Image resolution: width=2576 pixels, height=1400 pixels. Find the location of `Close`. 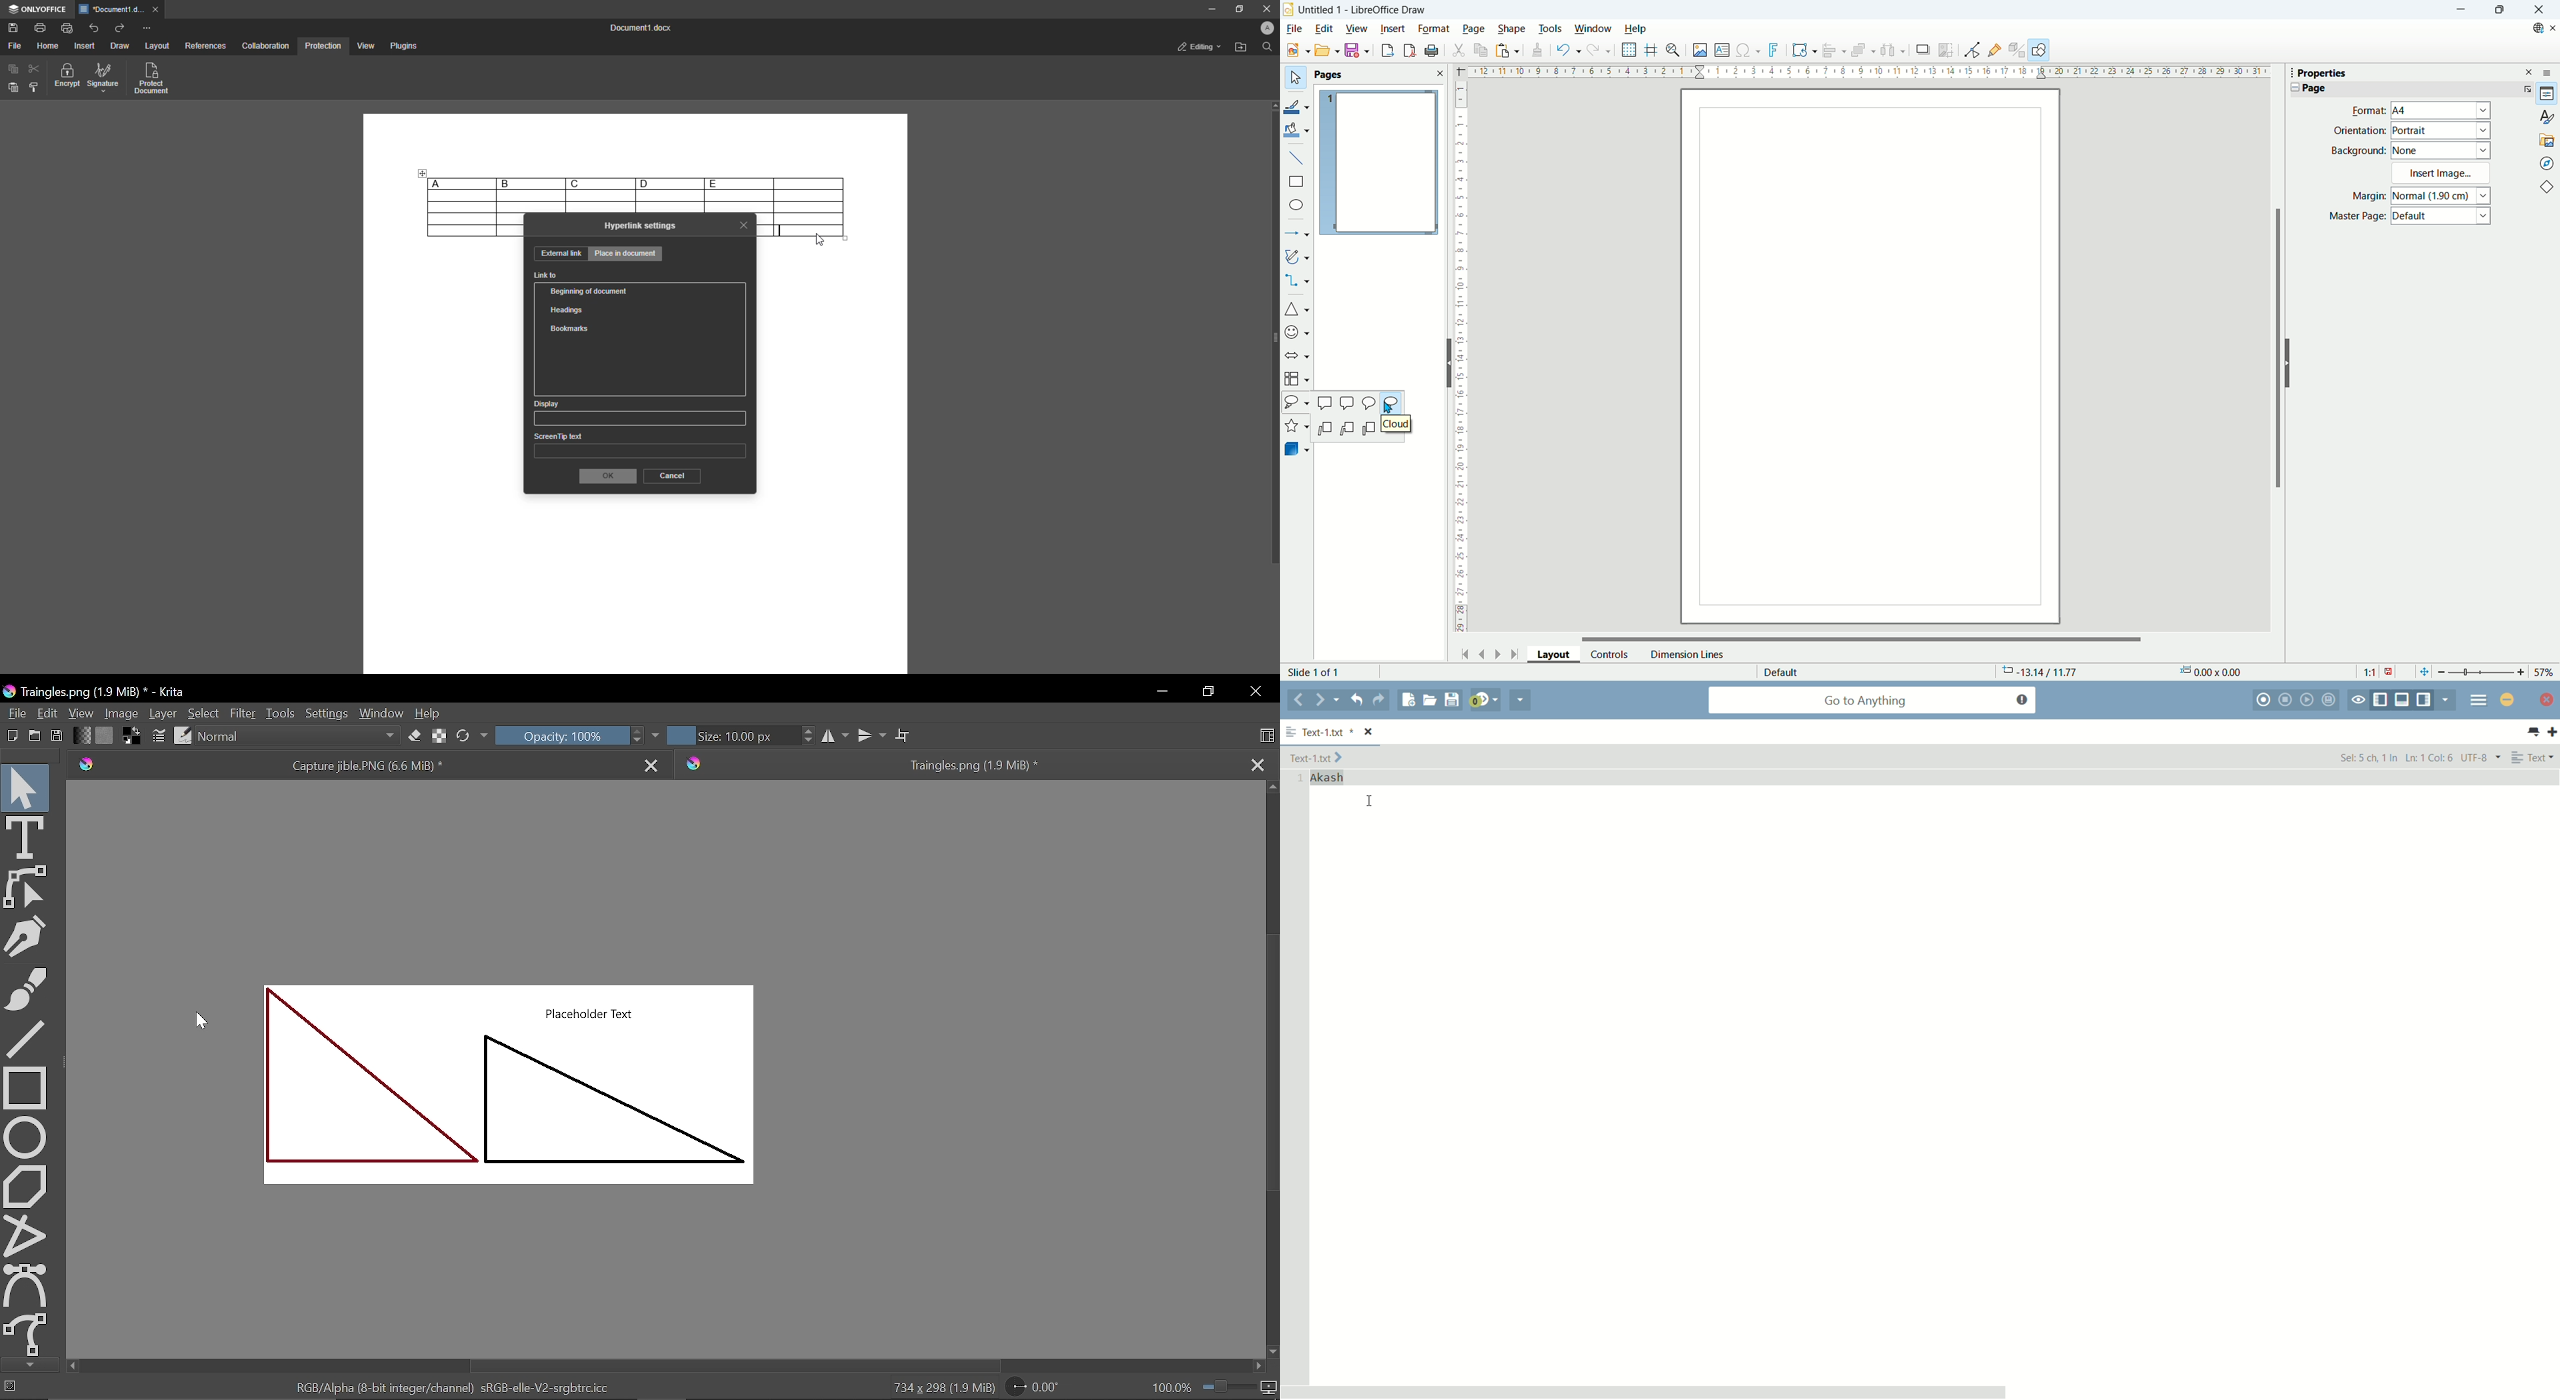

Close is located at coordinates (1264, 9).